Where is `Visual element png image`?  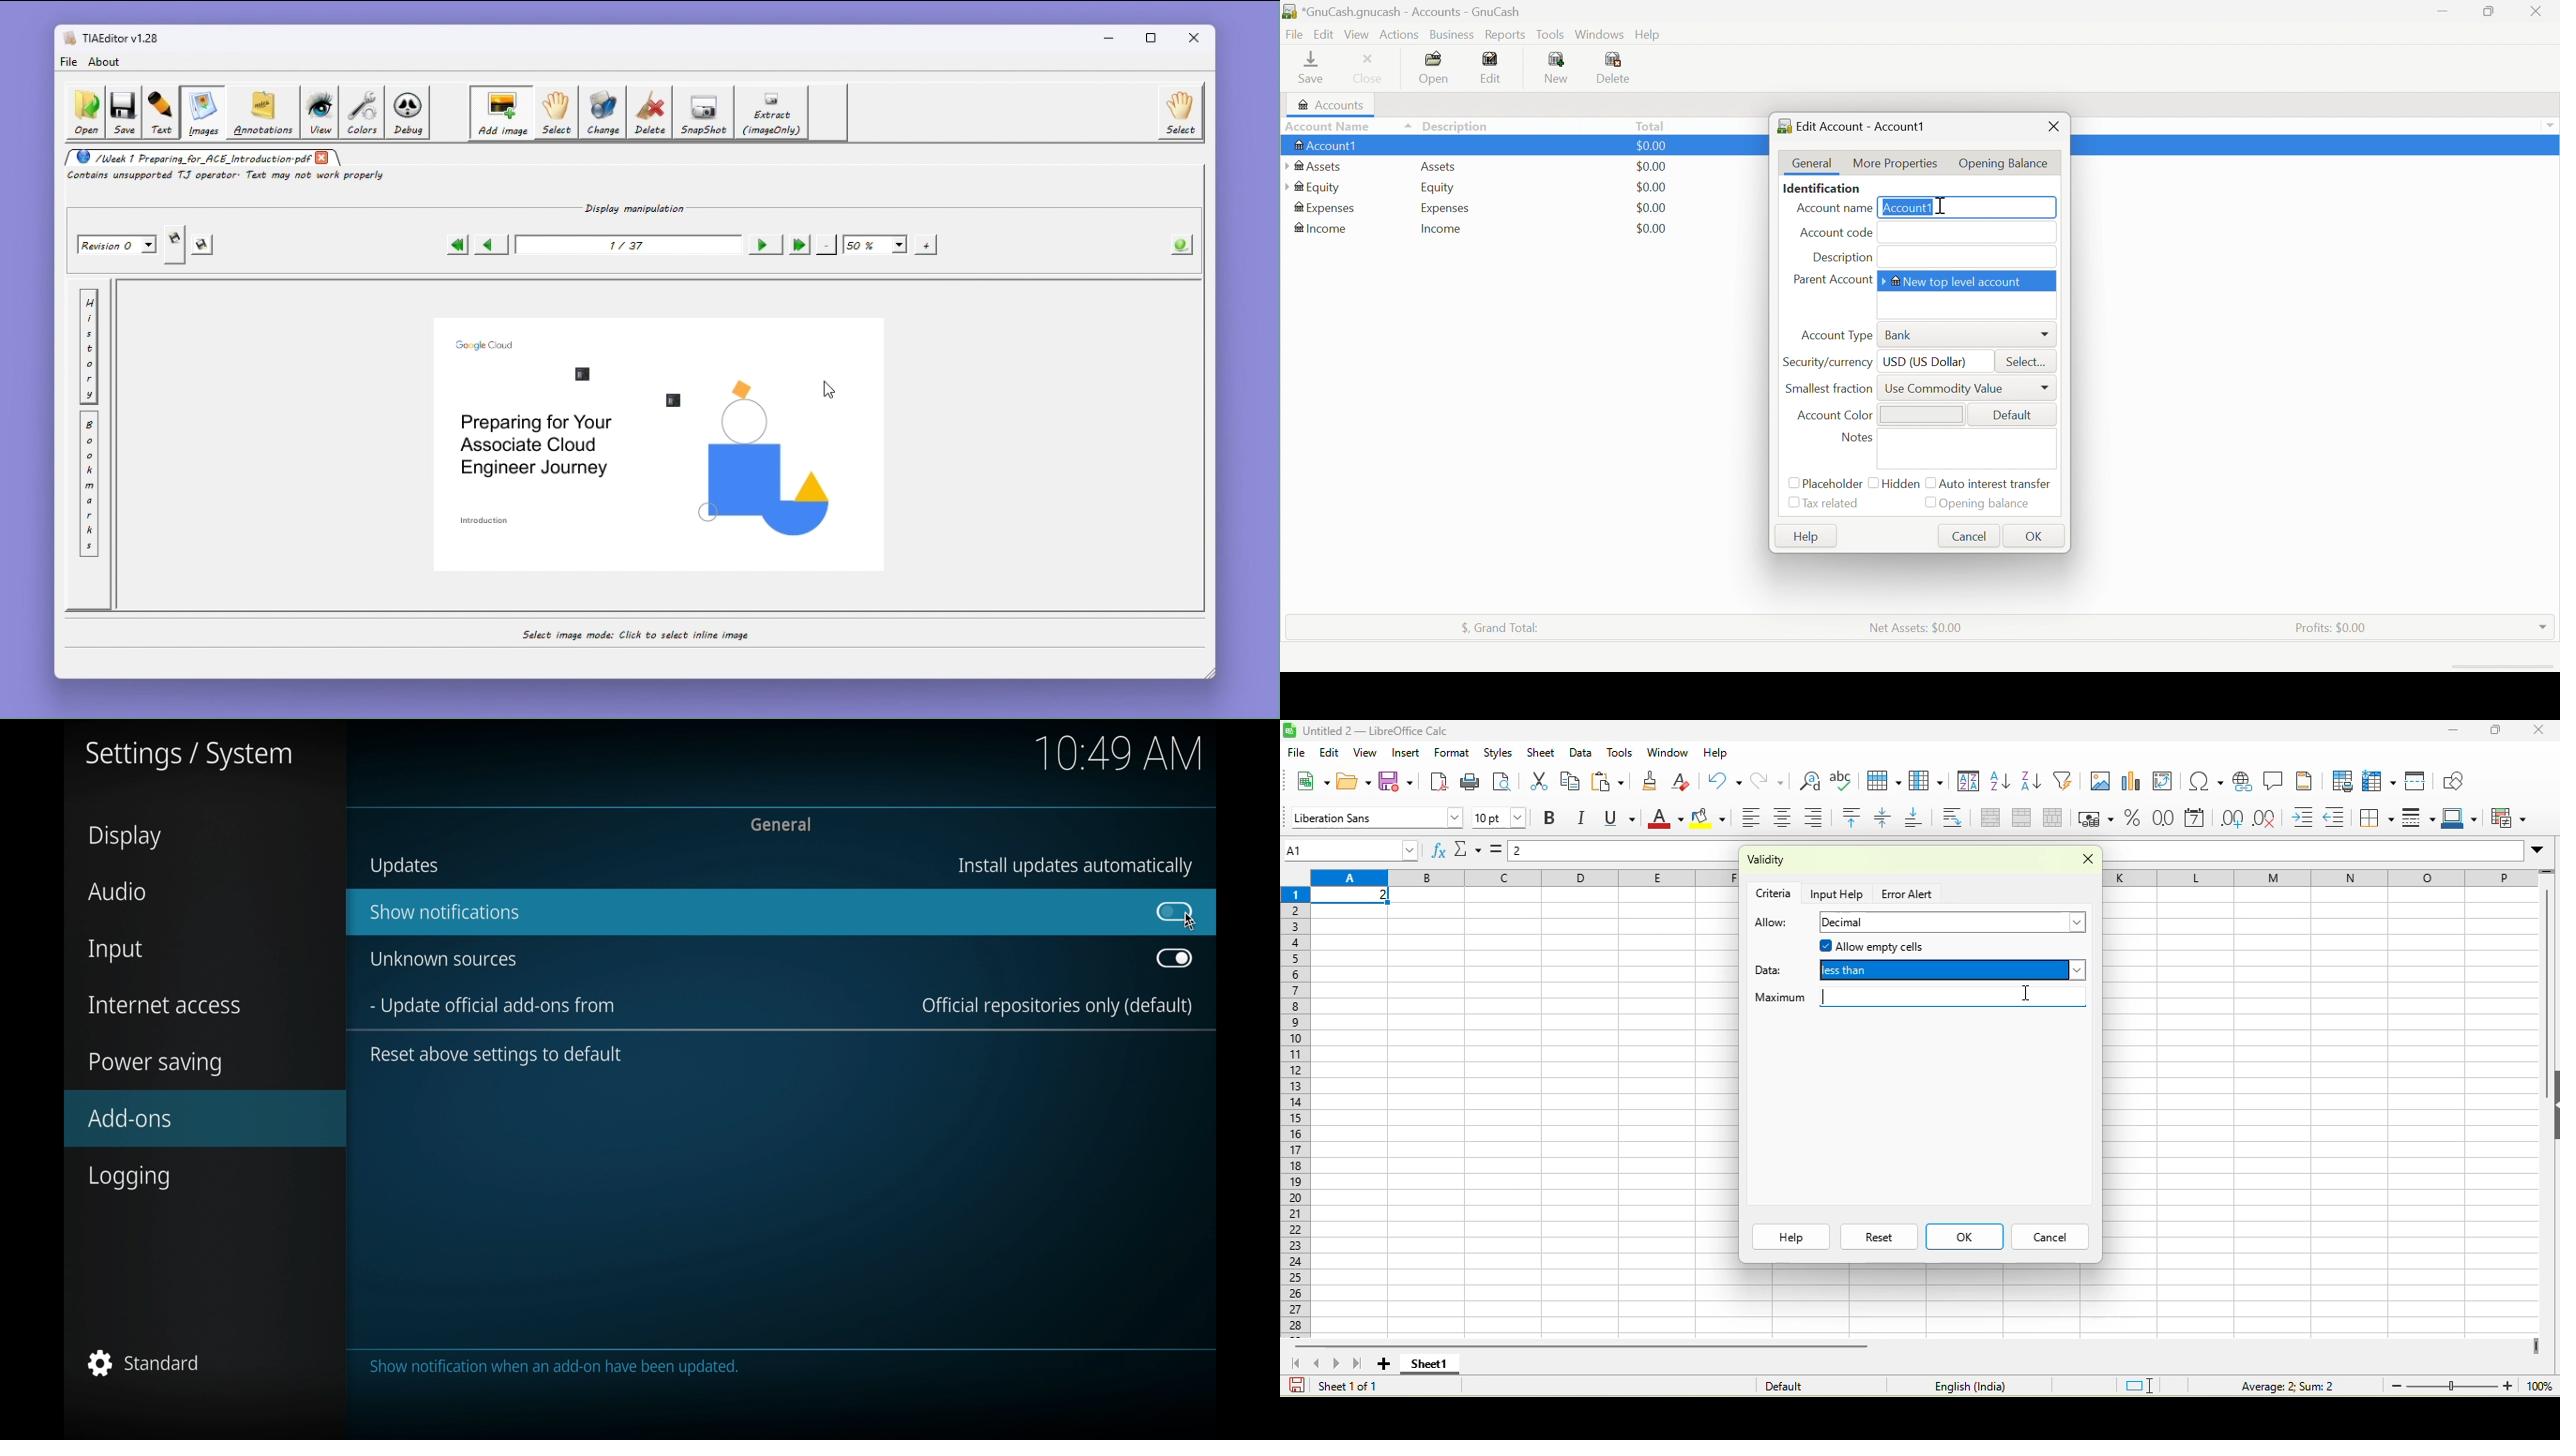 Visual element png image is located at coordinates (763, 458).